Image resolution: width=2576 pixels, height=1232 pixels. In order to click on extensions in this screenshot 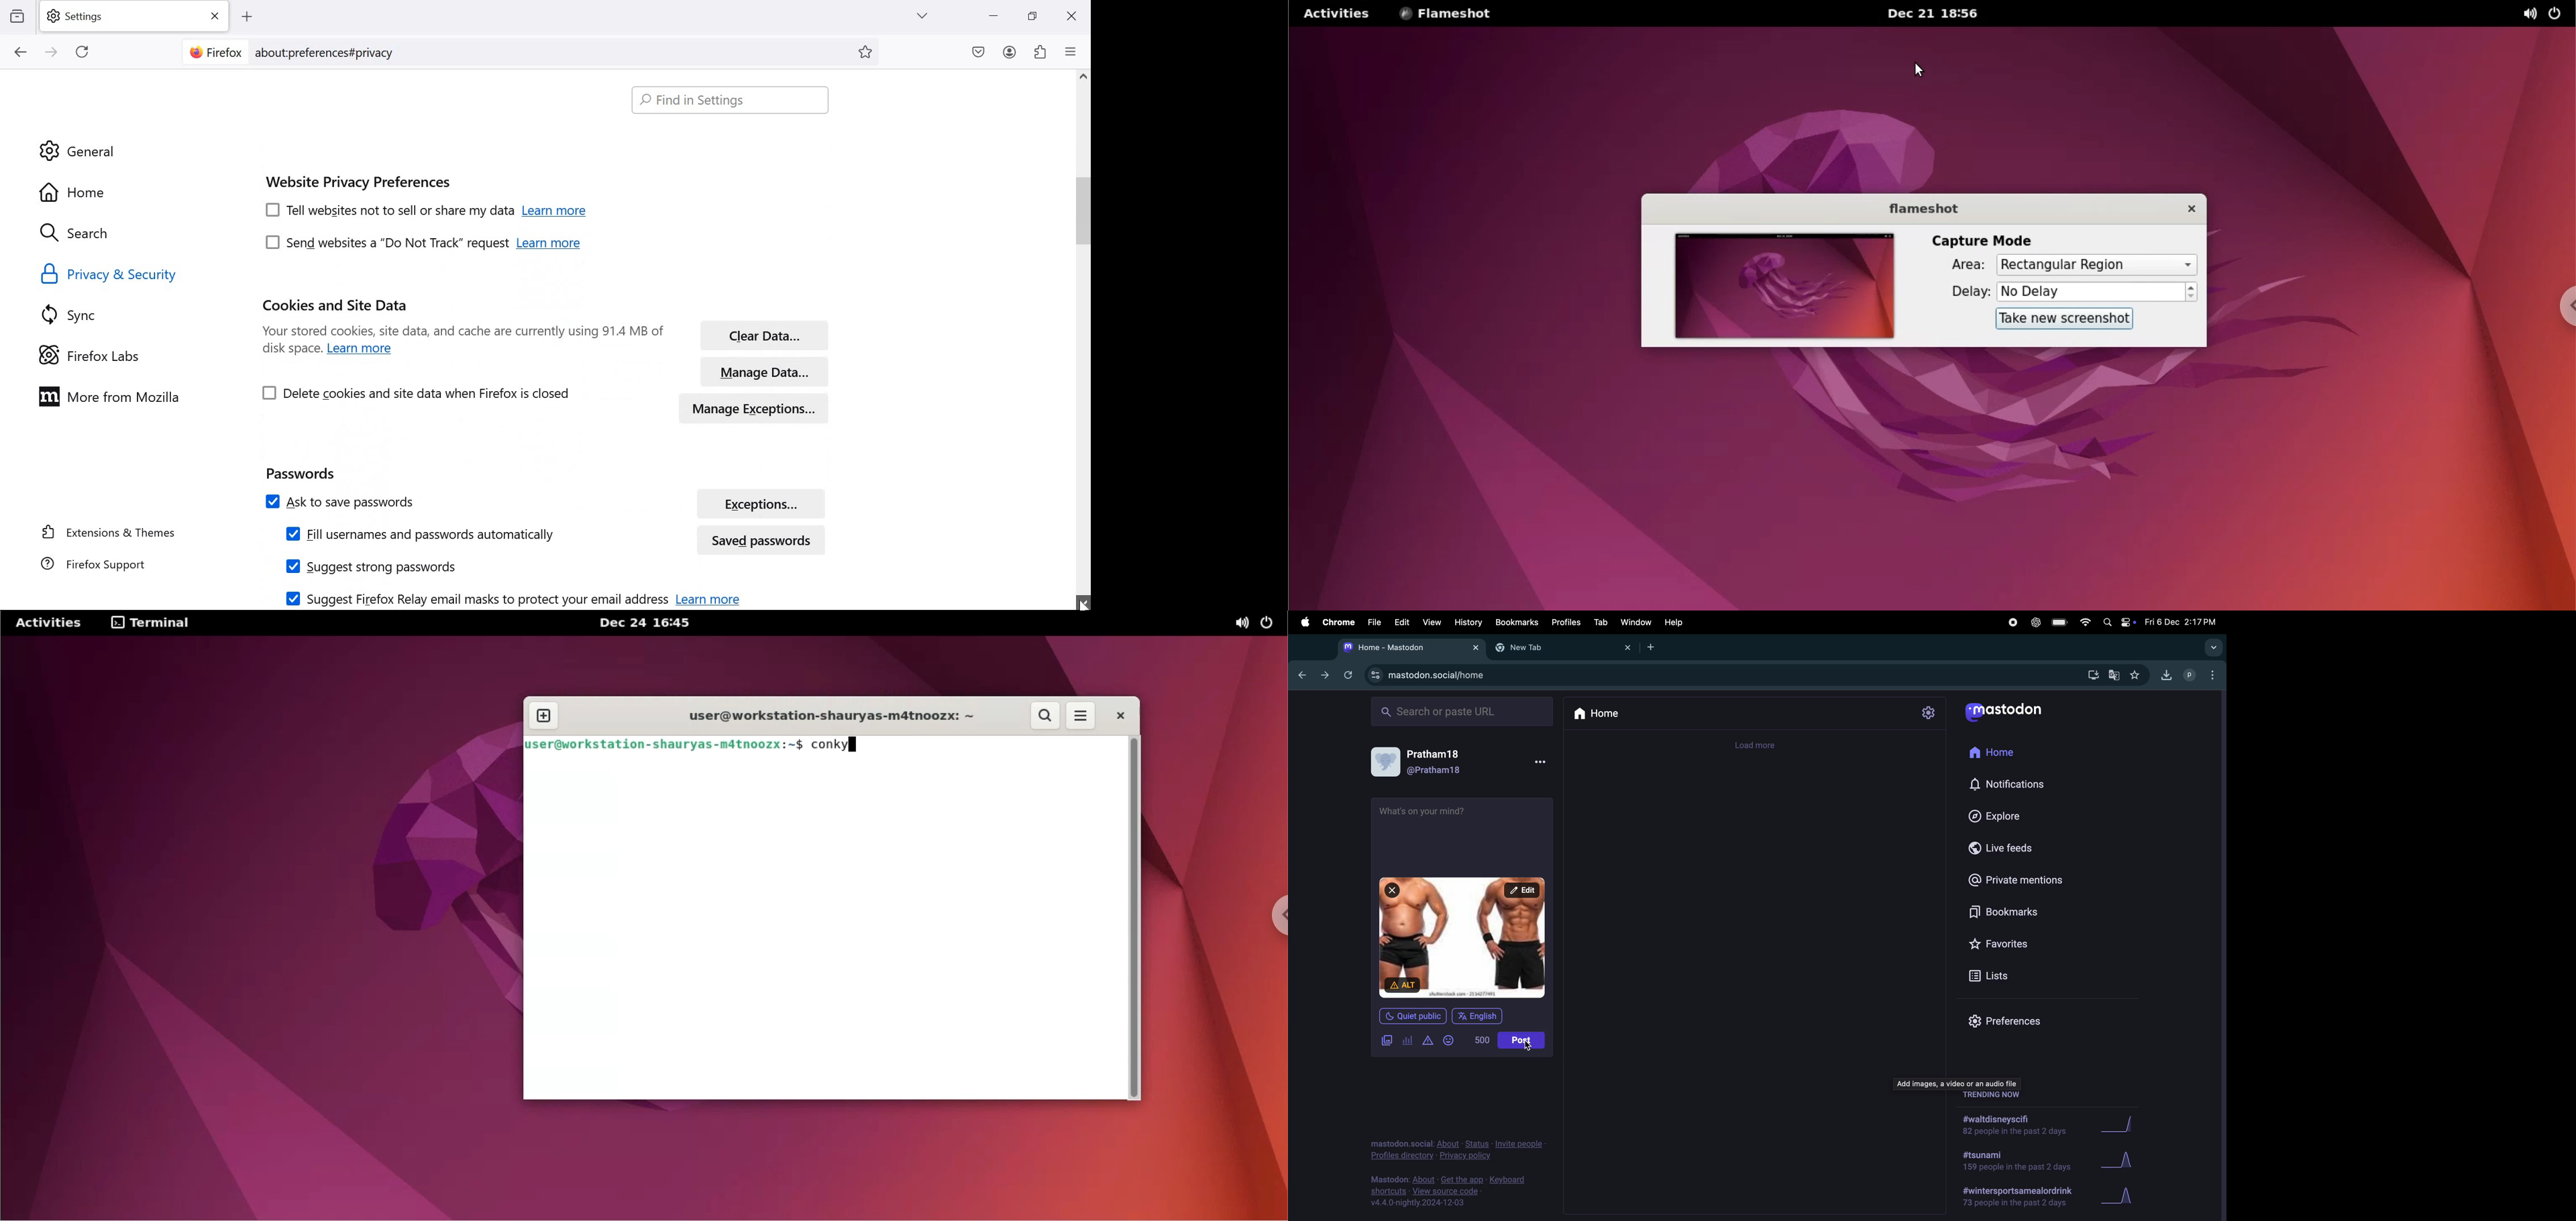, I will do `click(1041, 51)`.